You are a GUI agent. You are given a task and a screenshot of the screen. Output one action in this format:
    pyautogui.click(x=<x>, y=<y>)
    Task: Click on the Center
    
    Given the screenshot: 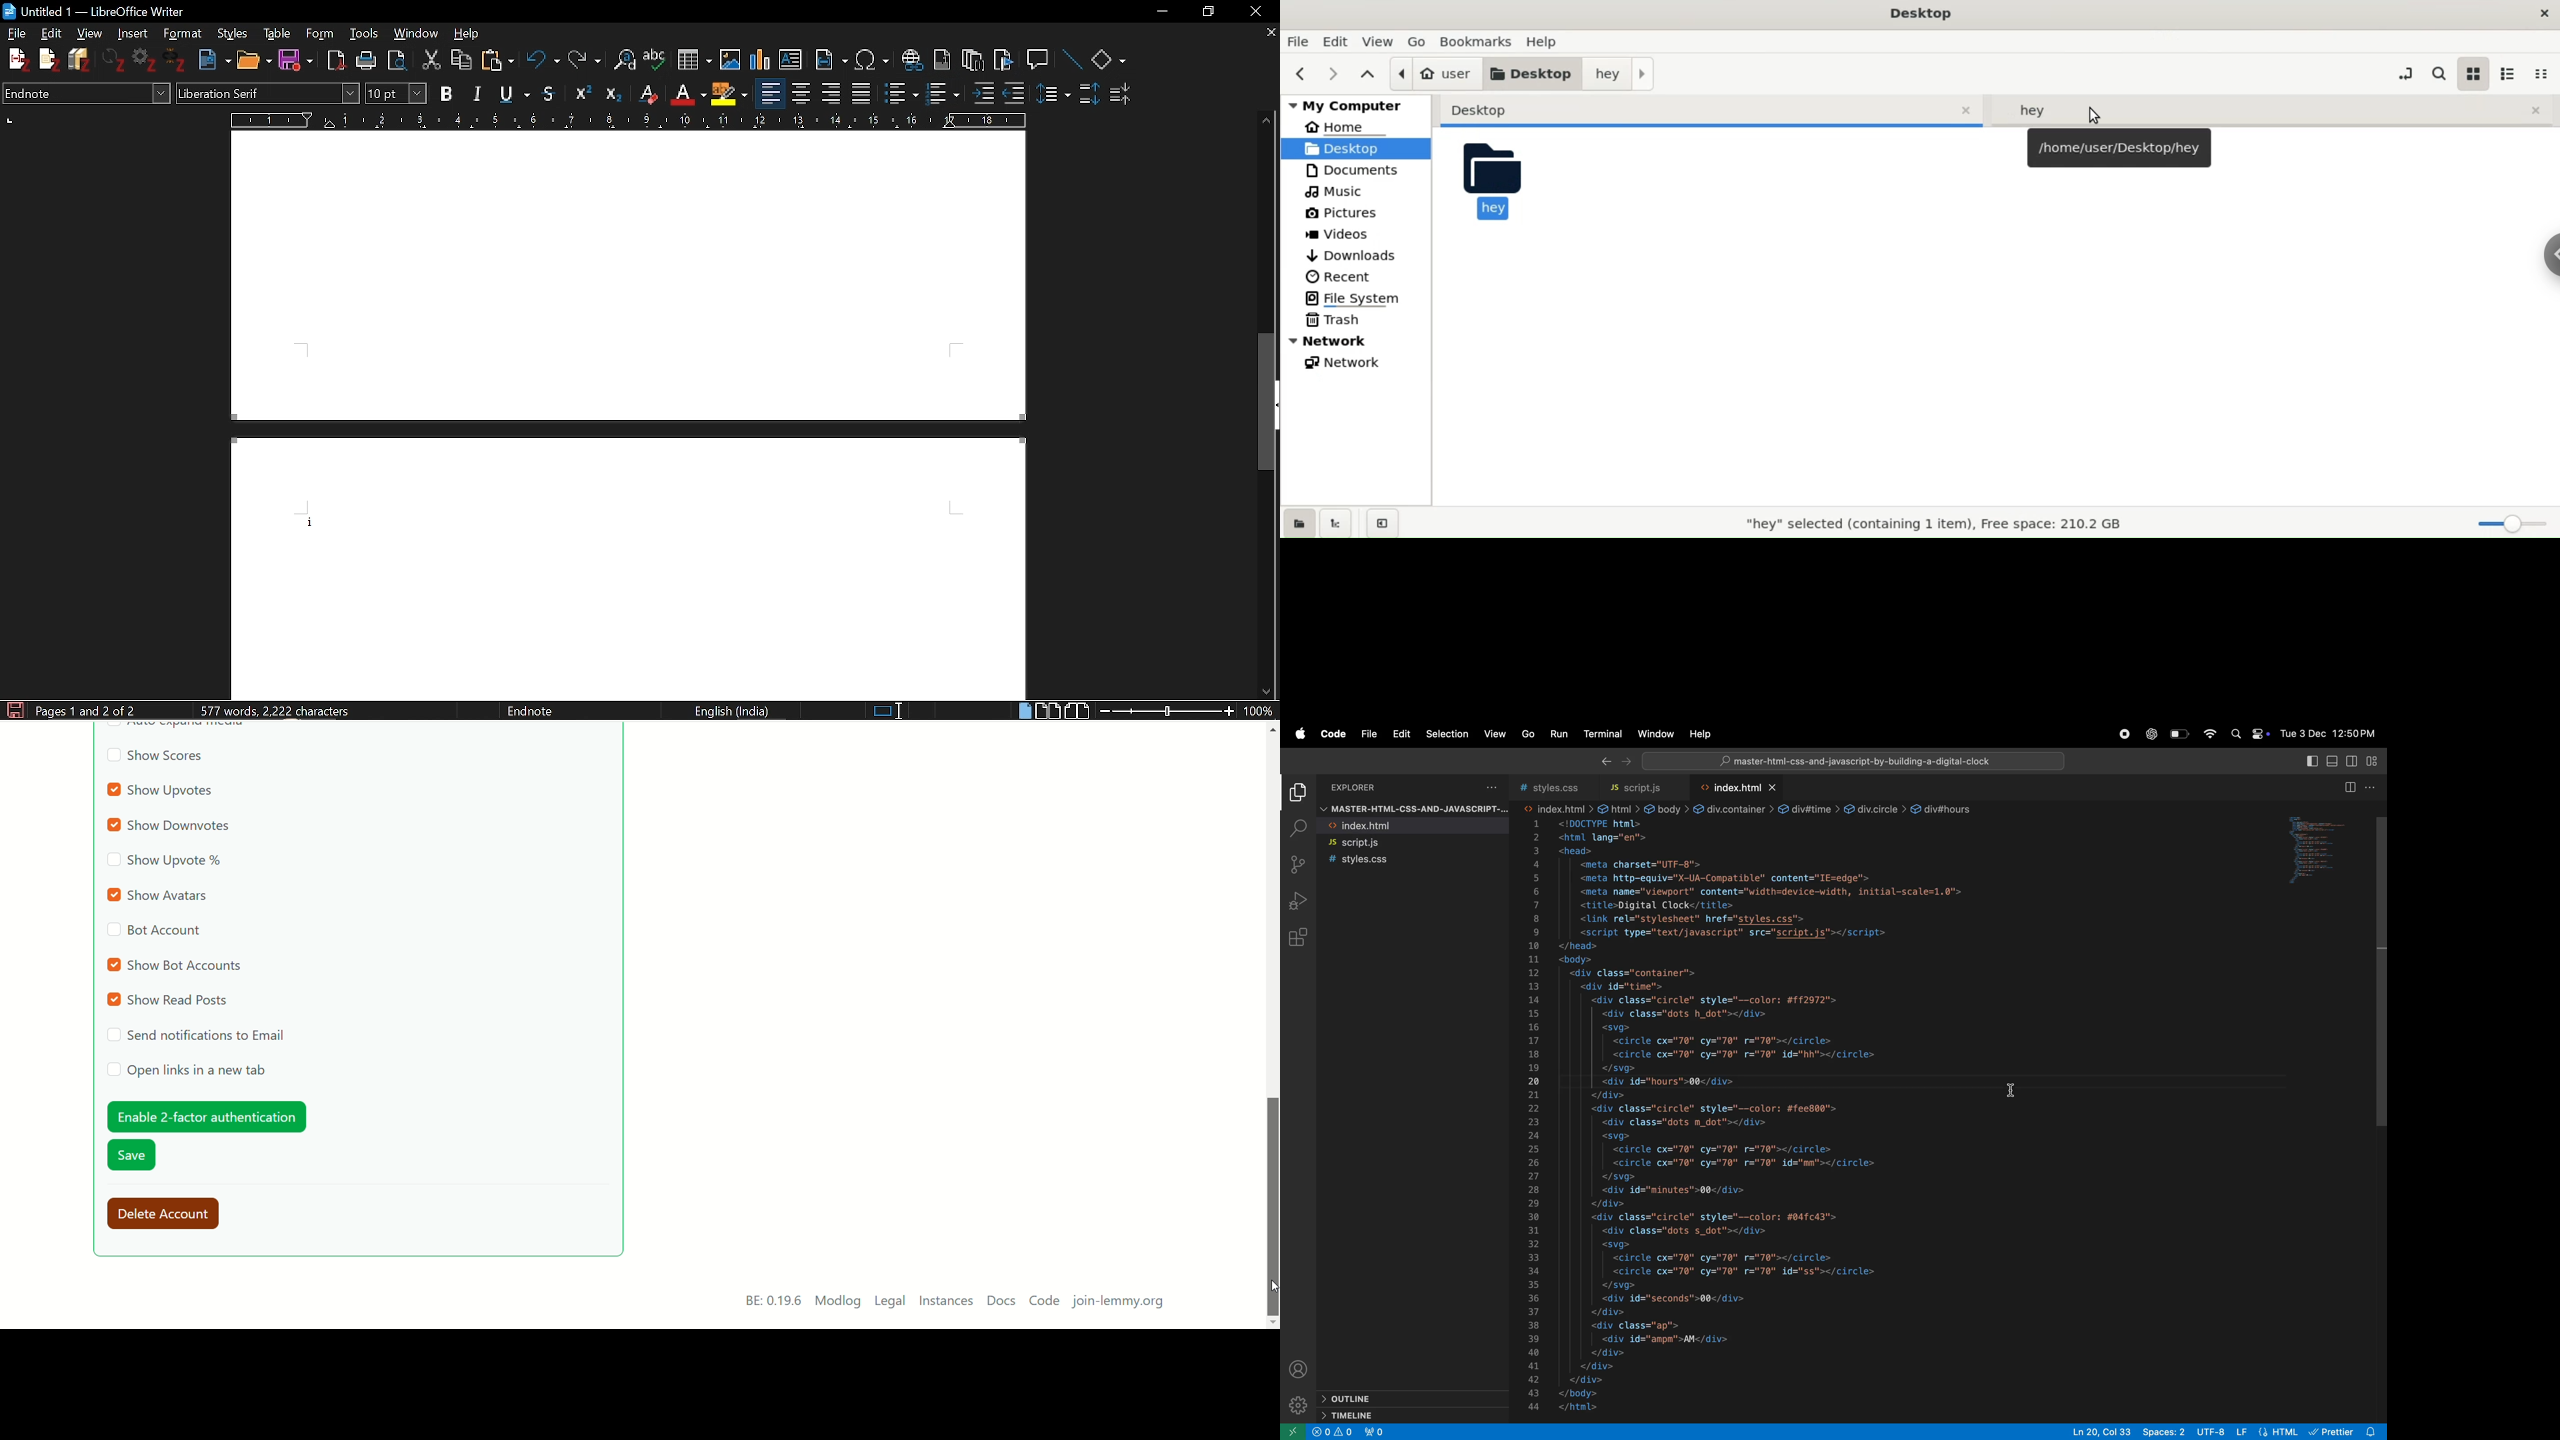 What is the action you would take?
    pyautogui.click(x=801, y=94)
    